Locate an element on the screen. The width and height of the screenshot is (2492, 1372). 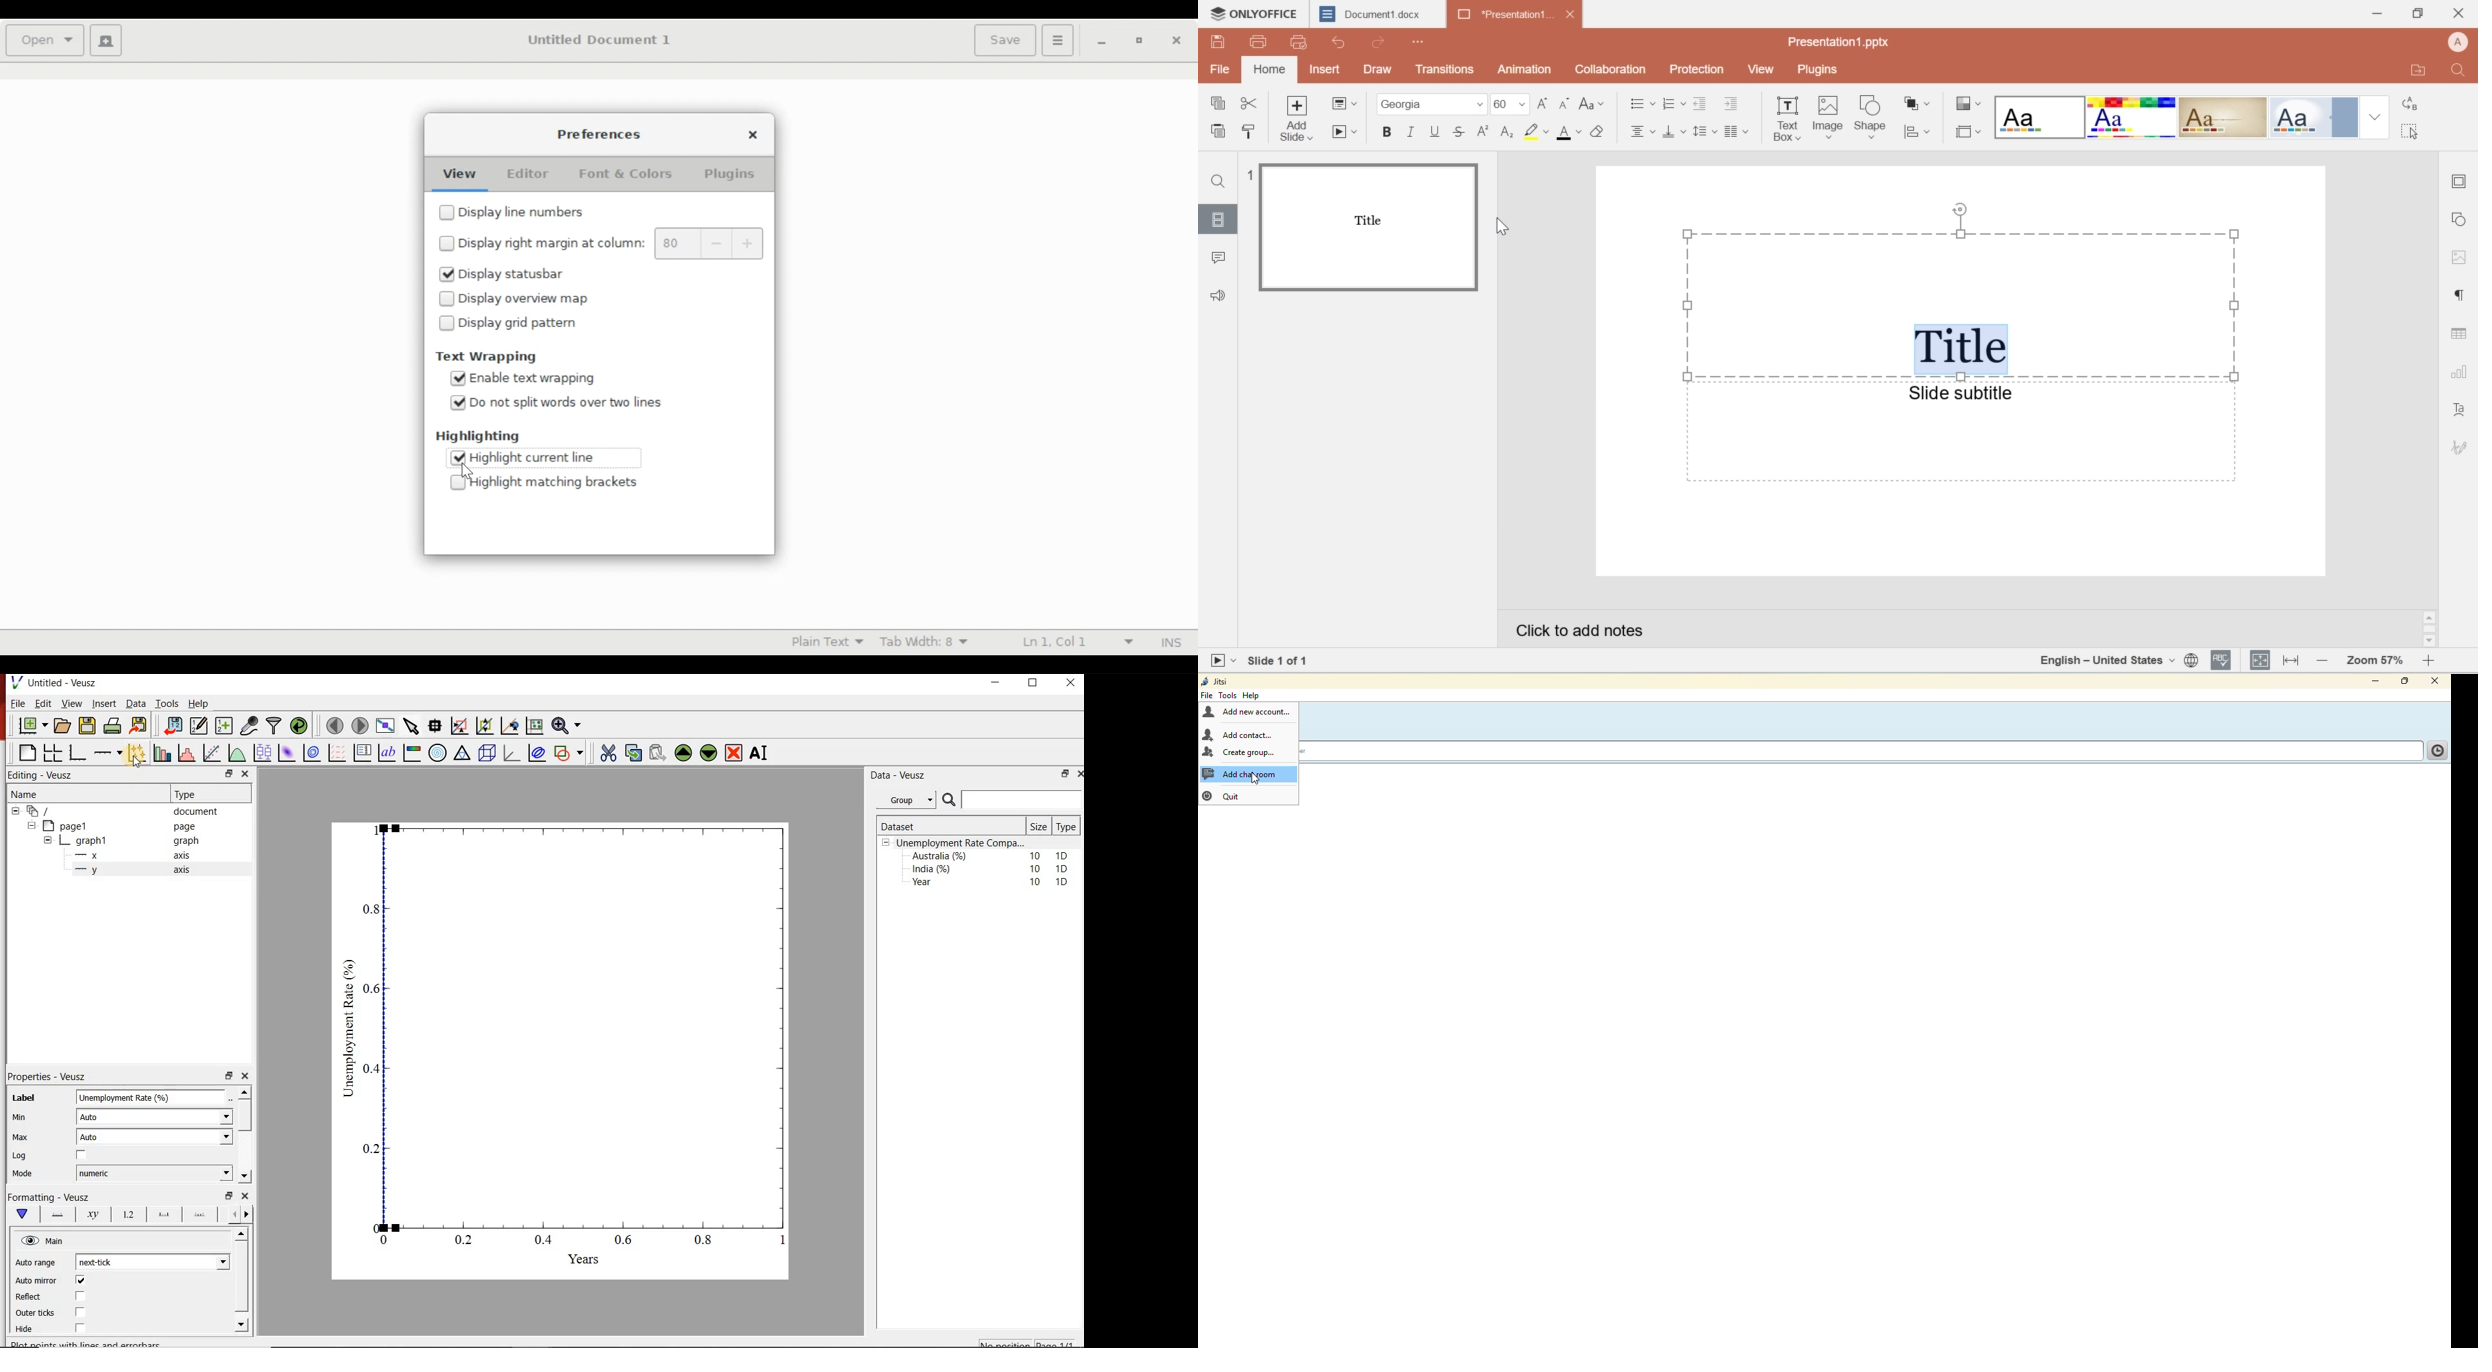
numbered list is located at coordinates (1675, 103).